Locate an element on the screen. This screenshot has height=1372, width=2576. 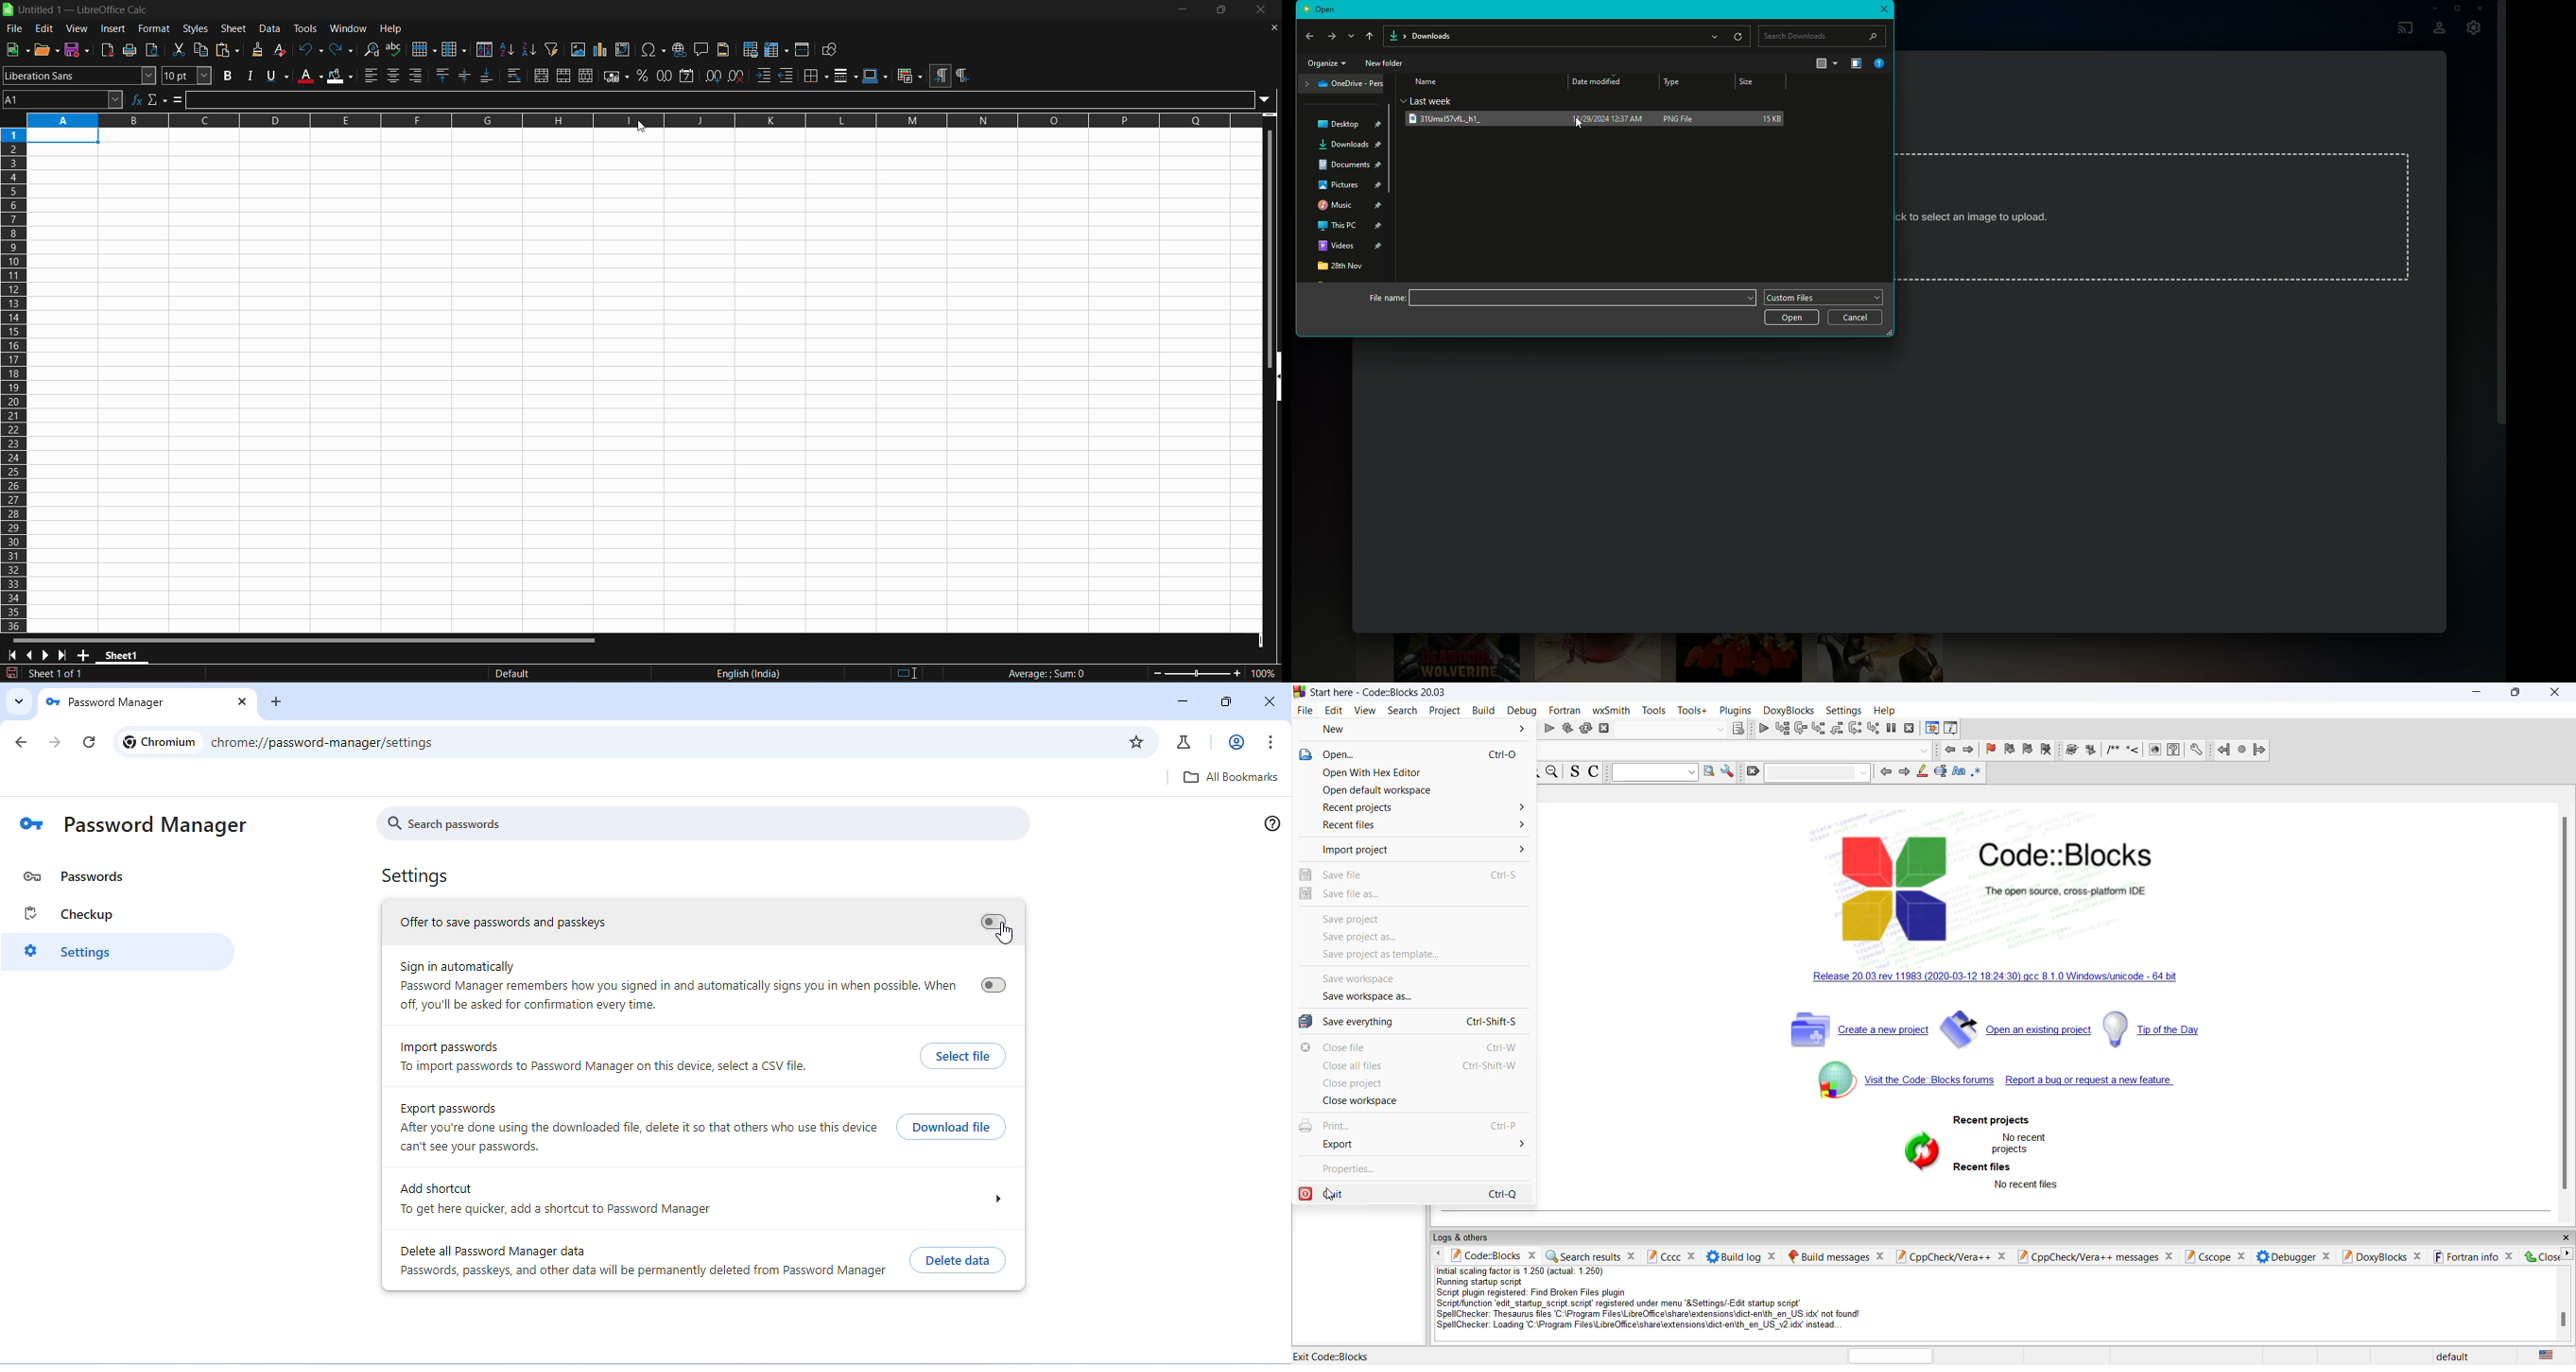
columns is located at coordinates (454, 49).